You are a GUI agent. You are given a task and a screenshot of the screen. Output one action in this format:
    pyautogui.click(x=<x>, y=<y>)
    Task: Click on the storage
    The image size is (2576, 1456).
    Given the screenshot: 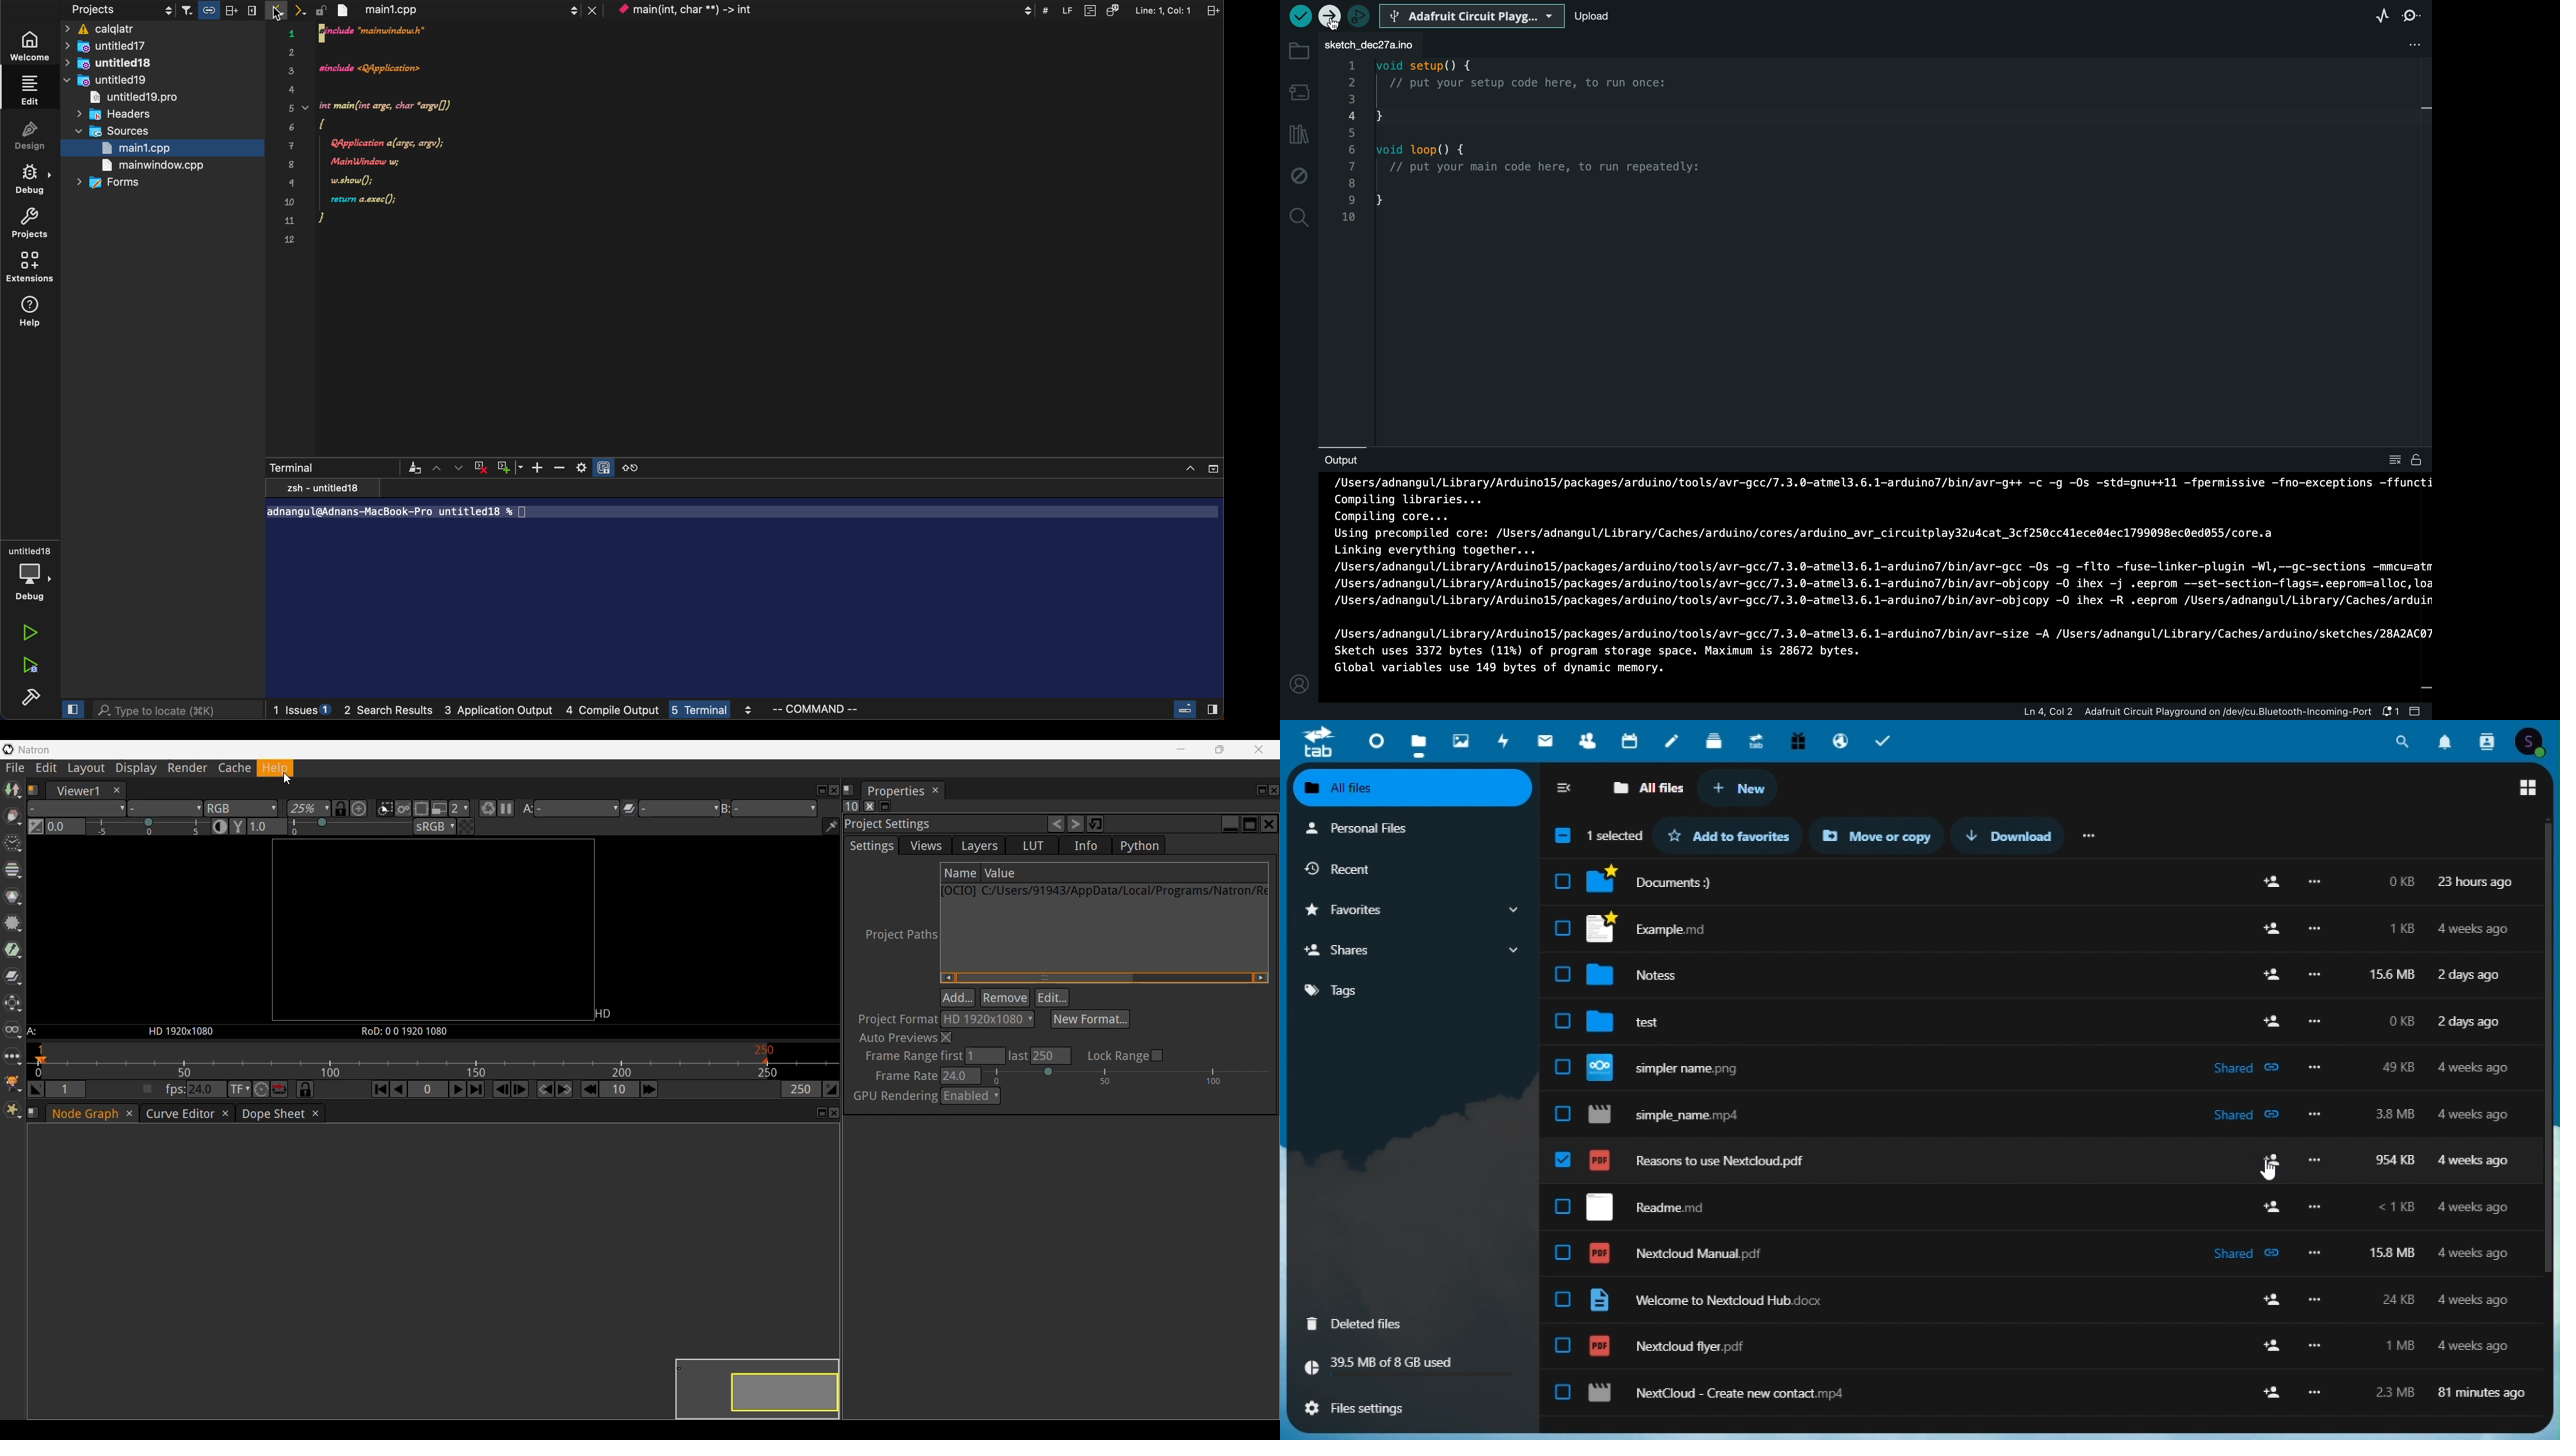 What is the action you would take?
    pyautogui.click(x=1411, y=1366)
    